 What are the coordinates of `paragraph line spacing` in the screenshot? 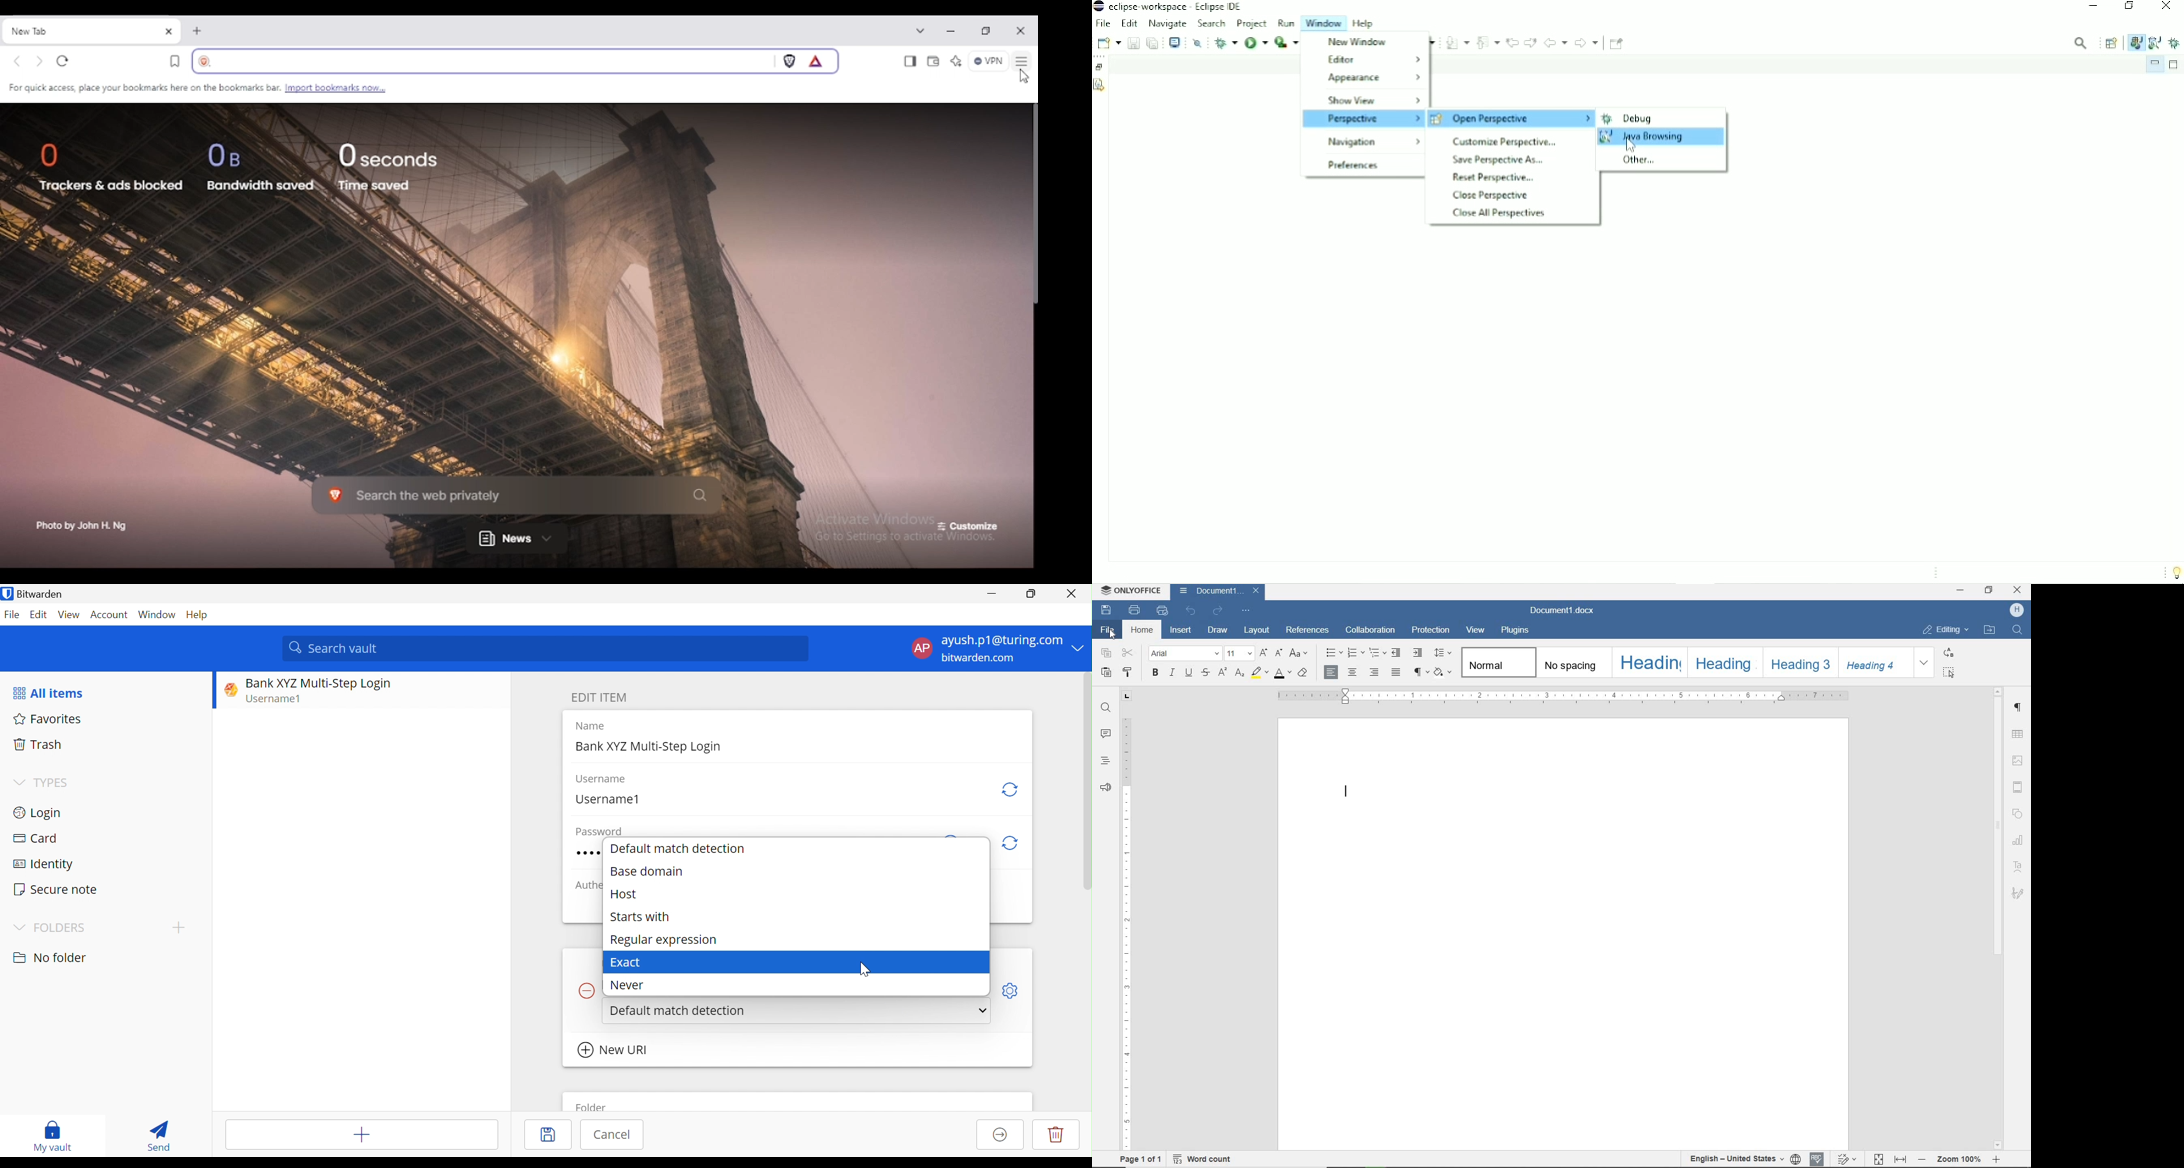 It's located at (1442, 653).